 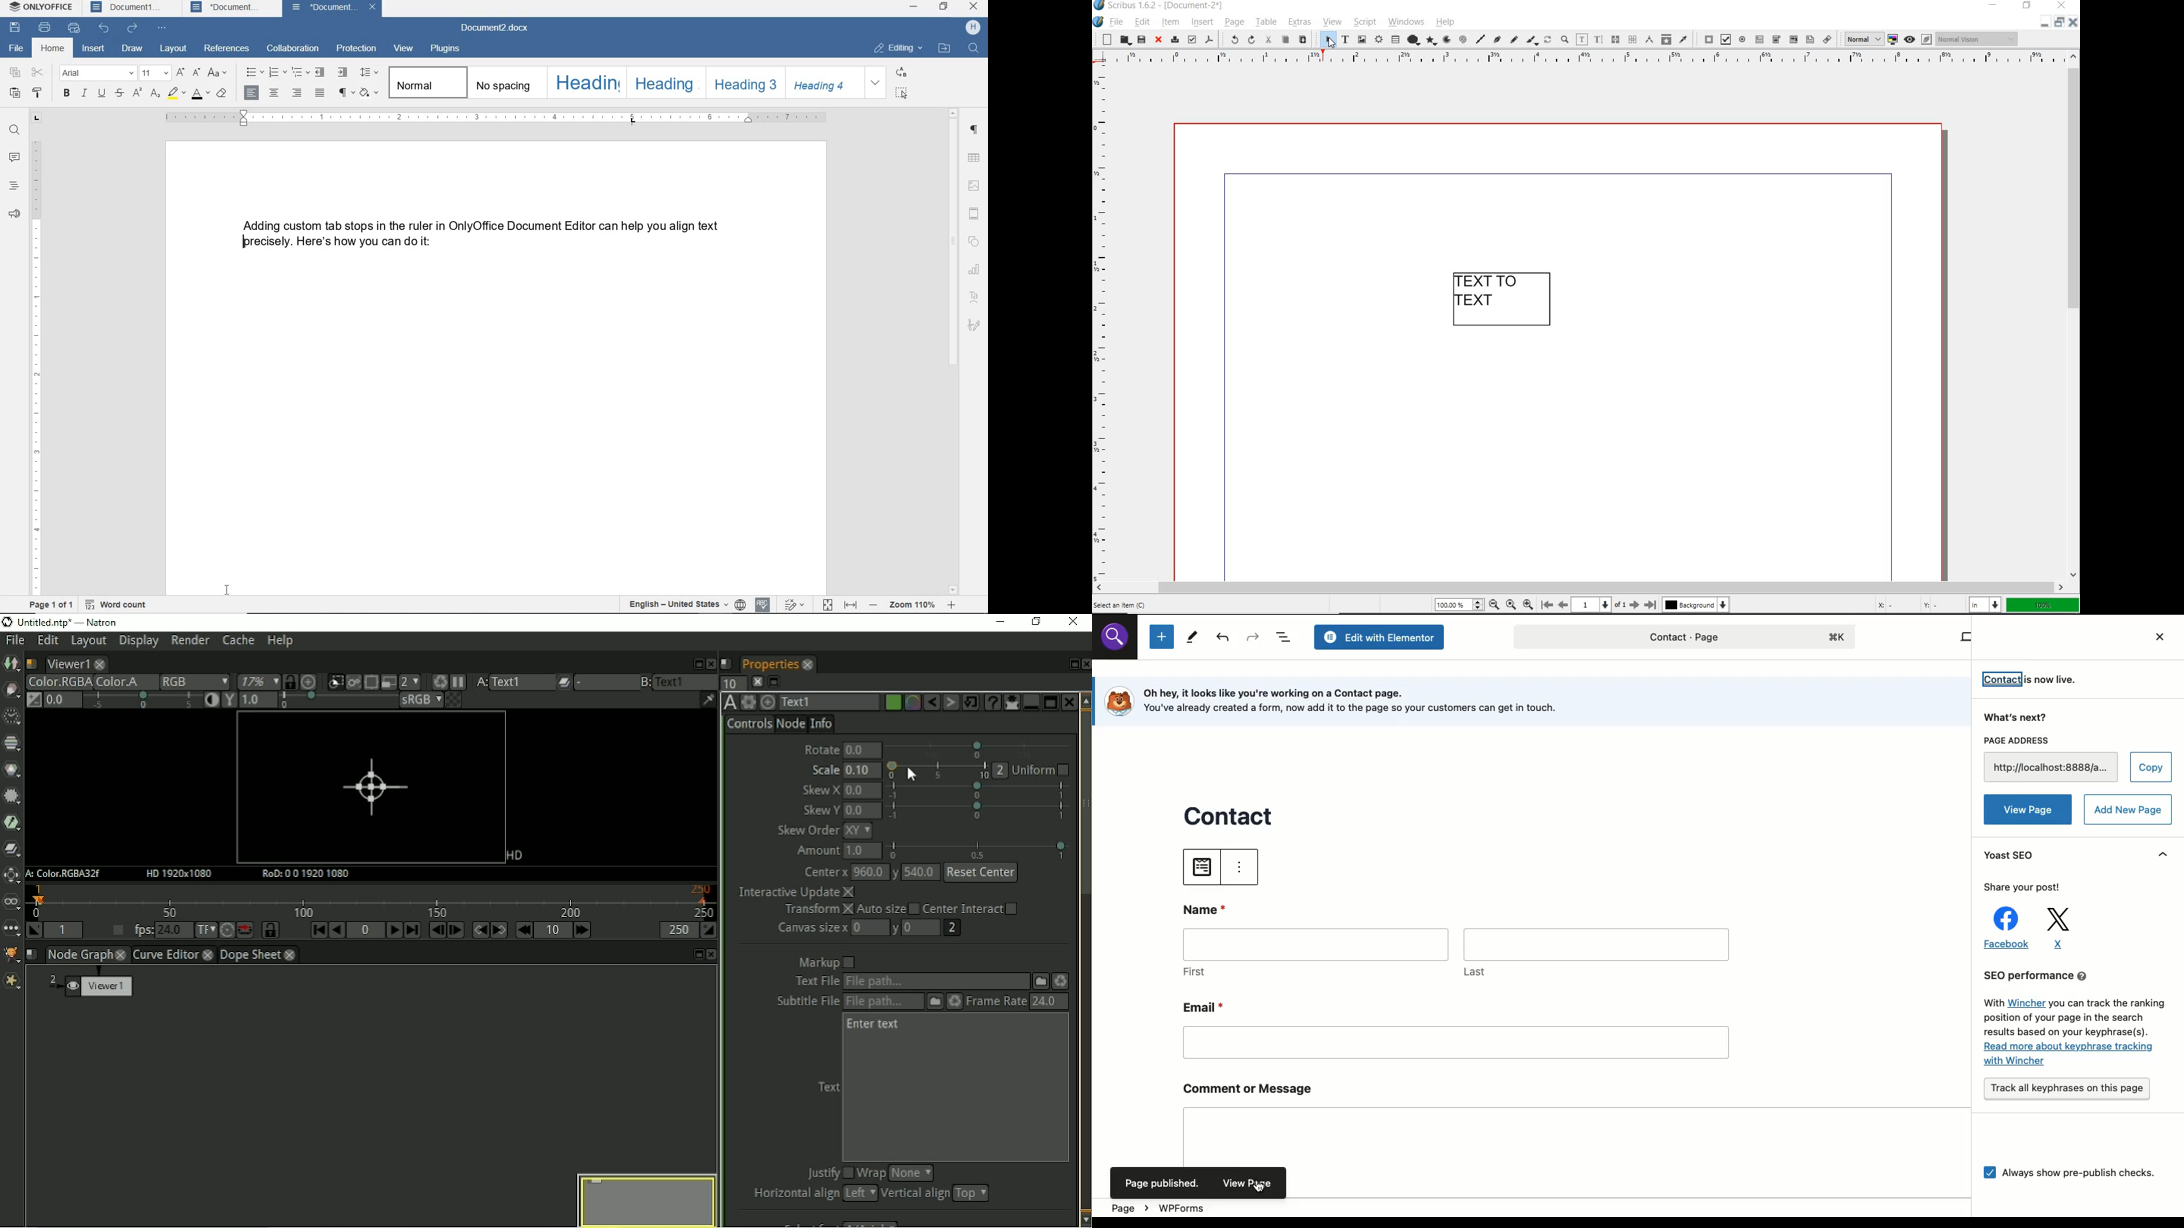 I want to click on header & footer, so click(x=974, y=213).